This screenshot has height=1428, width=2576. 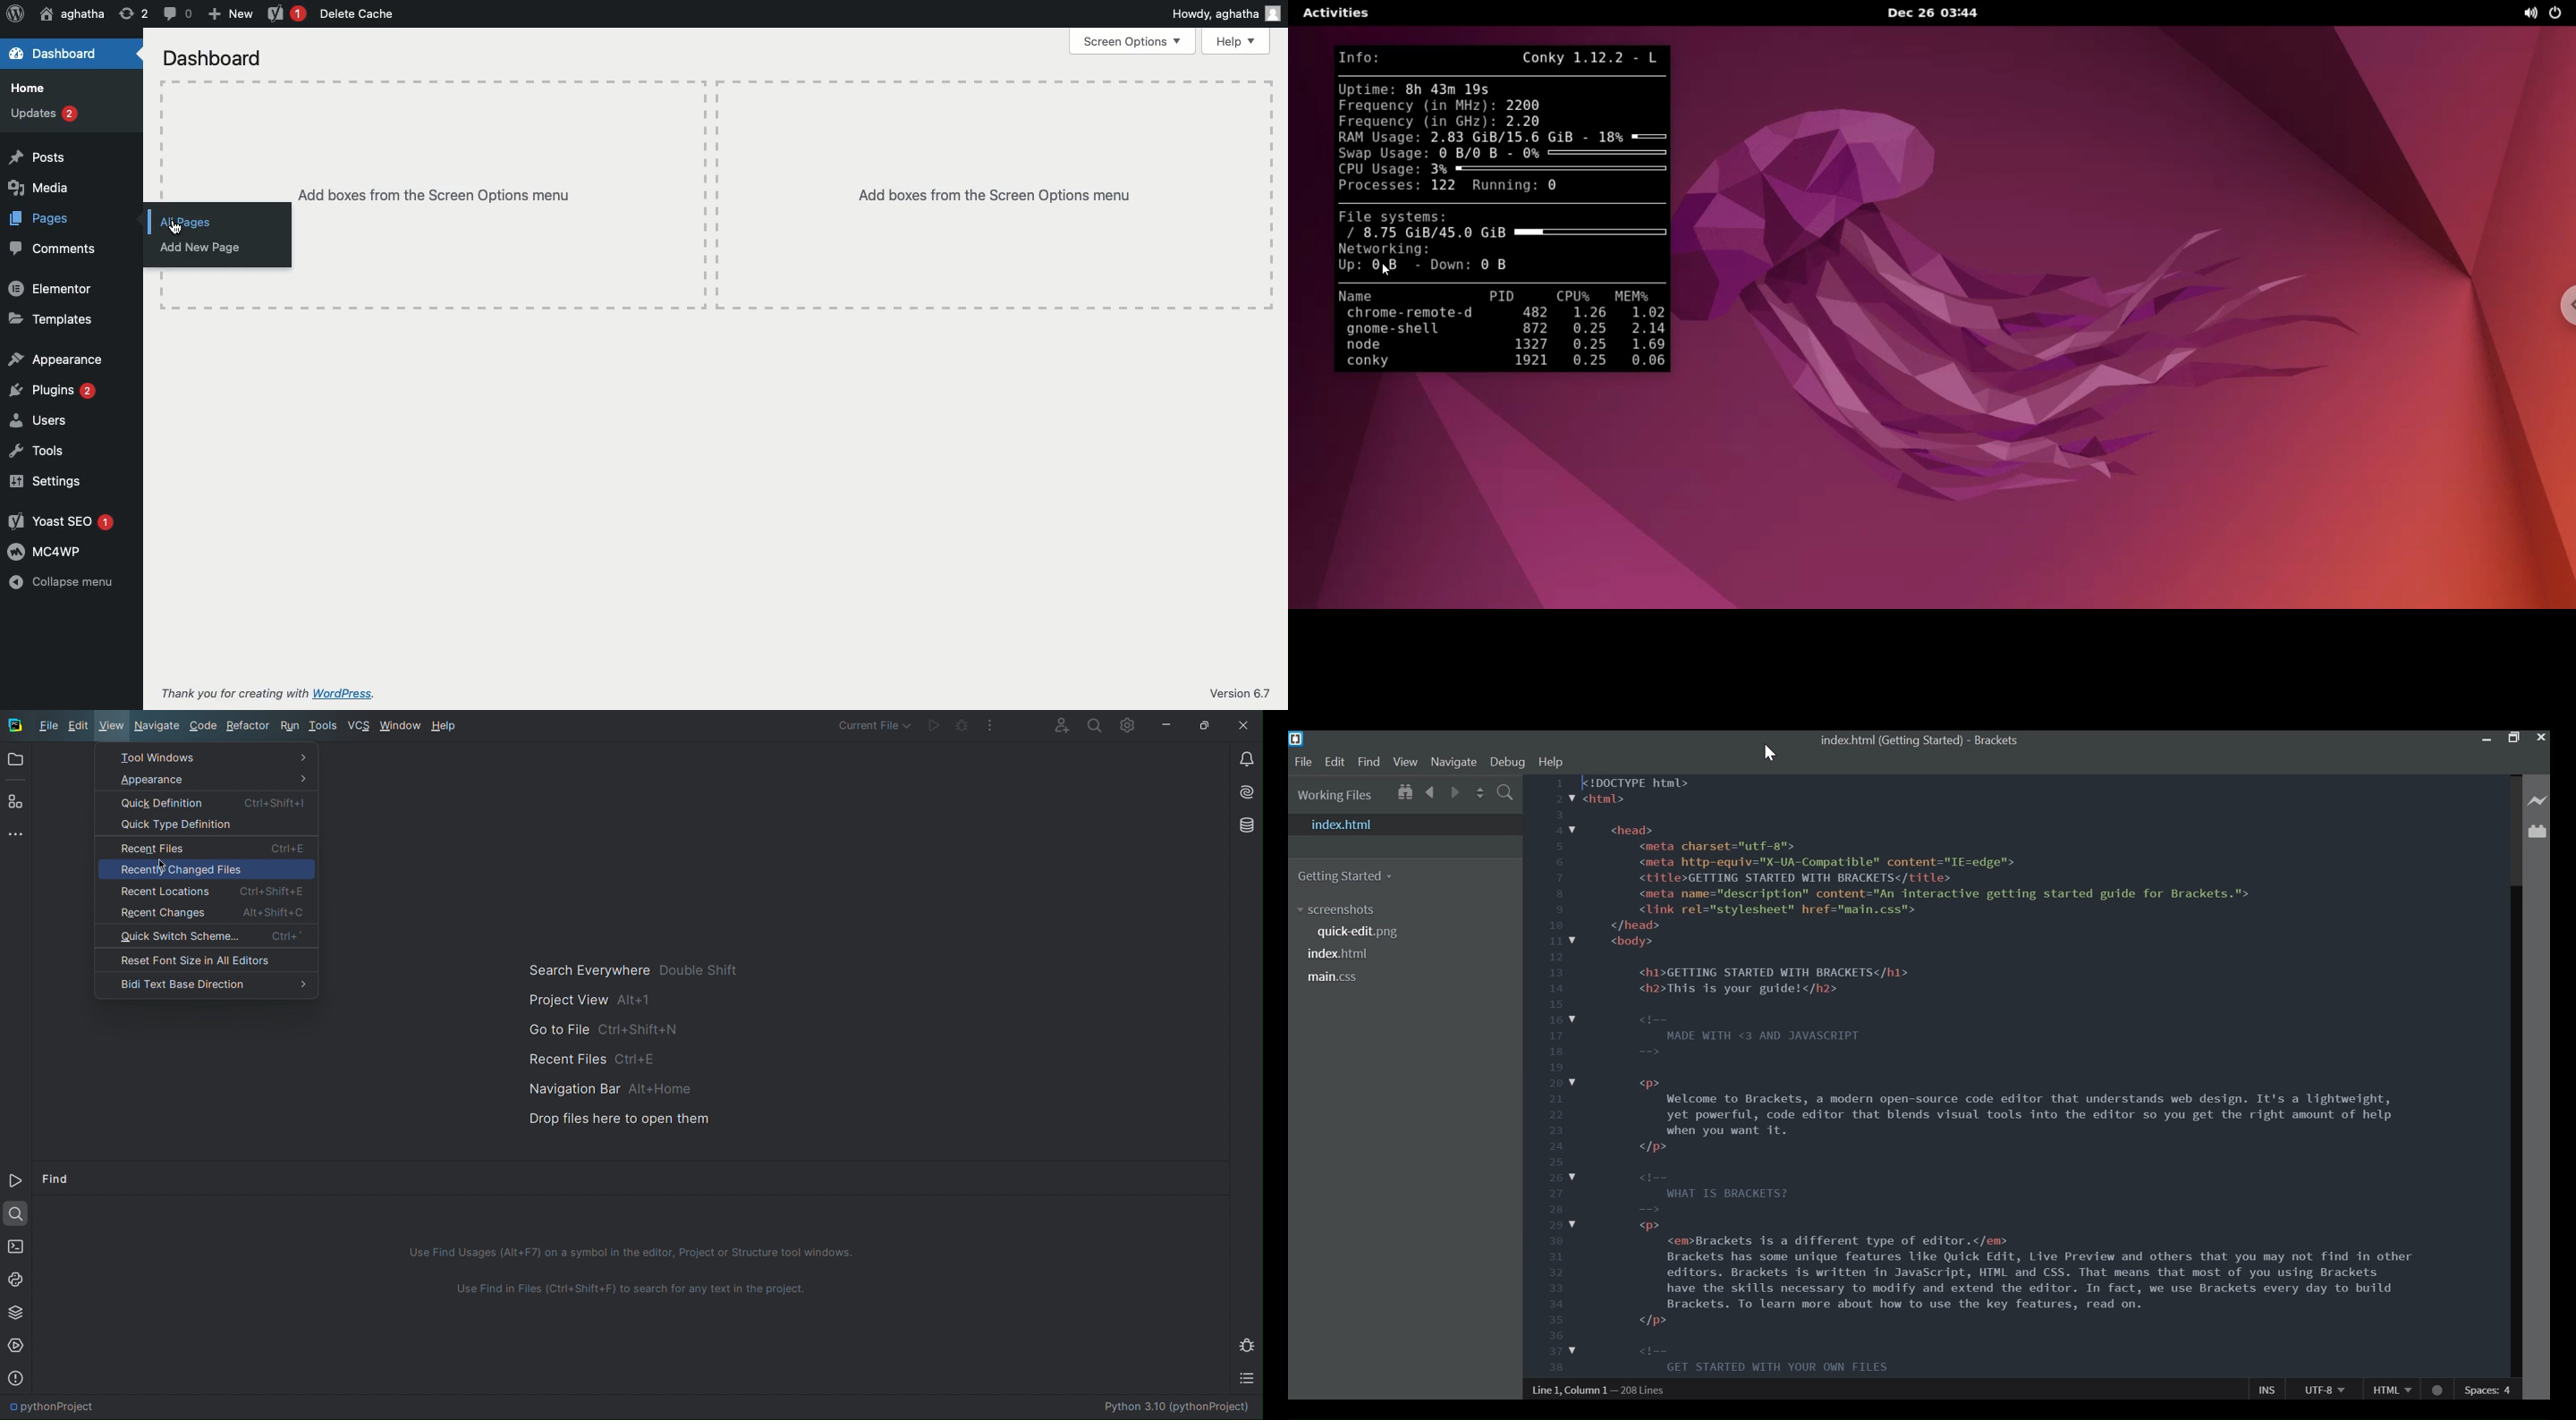 What do you see at coordinates (2014, 1074) in the screenshot?
I see `<!DOCTYPE html>
<html>
<head>
<meta charset="utf-8">
<meta http-equiv="X-UA-Compatible" content="IE=edge">
<title>GETTING STARTED WITH BRACKETS</title>
<meta name="description" content="An interactive getting started guide for Brackets.">
<link rel="stylesheet" href="main.css">
</head>
<body>
<h1>GETTING STARTED WITH BRACKETS</h1>
<h2>This is your guide!</h2>
<t--
MADE WITH <3 AND JAVASCRIPT
<p>
Welcome to Brackets, a modern open-source code editor that understands web design. It's a lightweight,
yet powerful, code editor that blends visual tools into the editor so you get the right amount of help
when you want it.
</p>
<t--
WHAT IS BRACKETS?
<p>
<em>Brackets is a different type of editor.</em>
Brackets has some unique features like Quick Edit, Live Preview and others that you may not find in other
editors. Brackets is written in JavaScript, HTML and CSS. That means that most of you using Brackets
have the skills necessary to modify and extend the editor. In fact, we use Brackets every day to build
Brackets. To learn more about how to use the key features, read on.
</p>
fee
GET STARTED WITH YOUR OWN FILES` at bounding box center [2014, 1074].